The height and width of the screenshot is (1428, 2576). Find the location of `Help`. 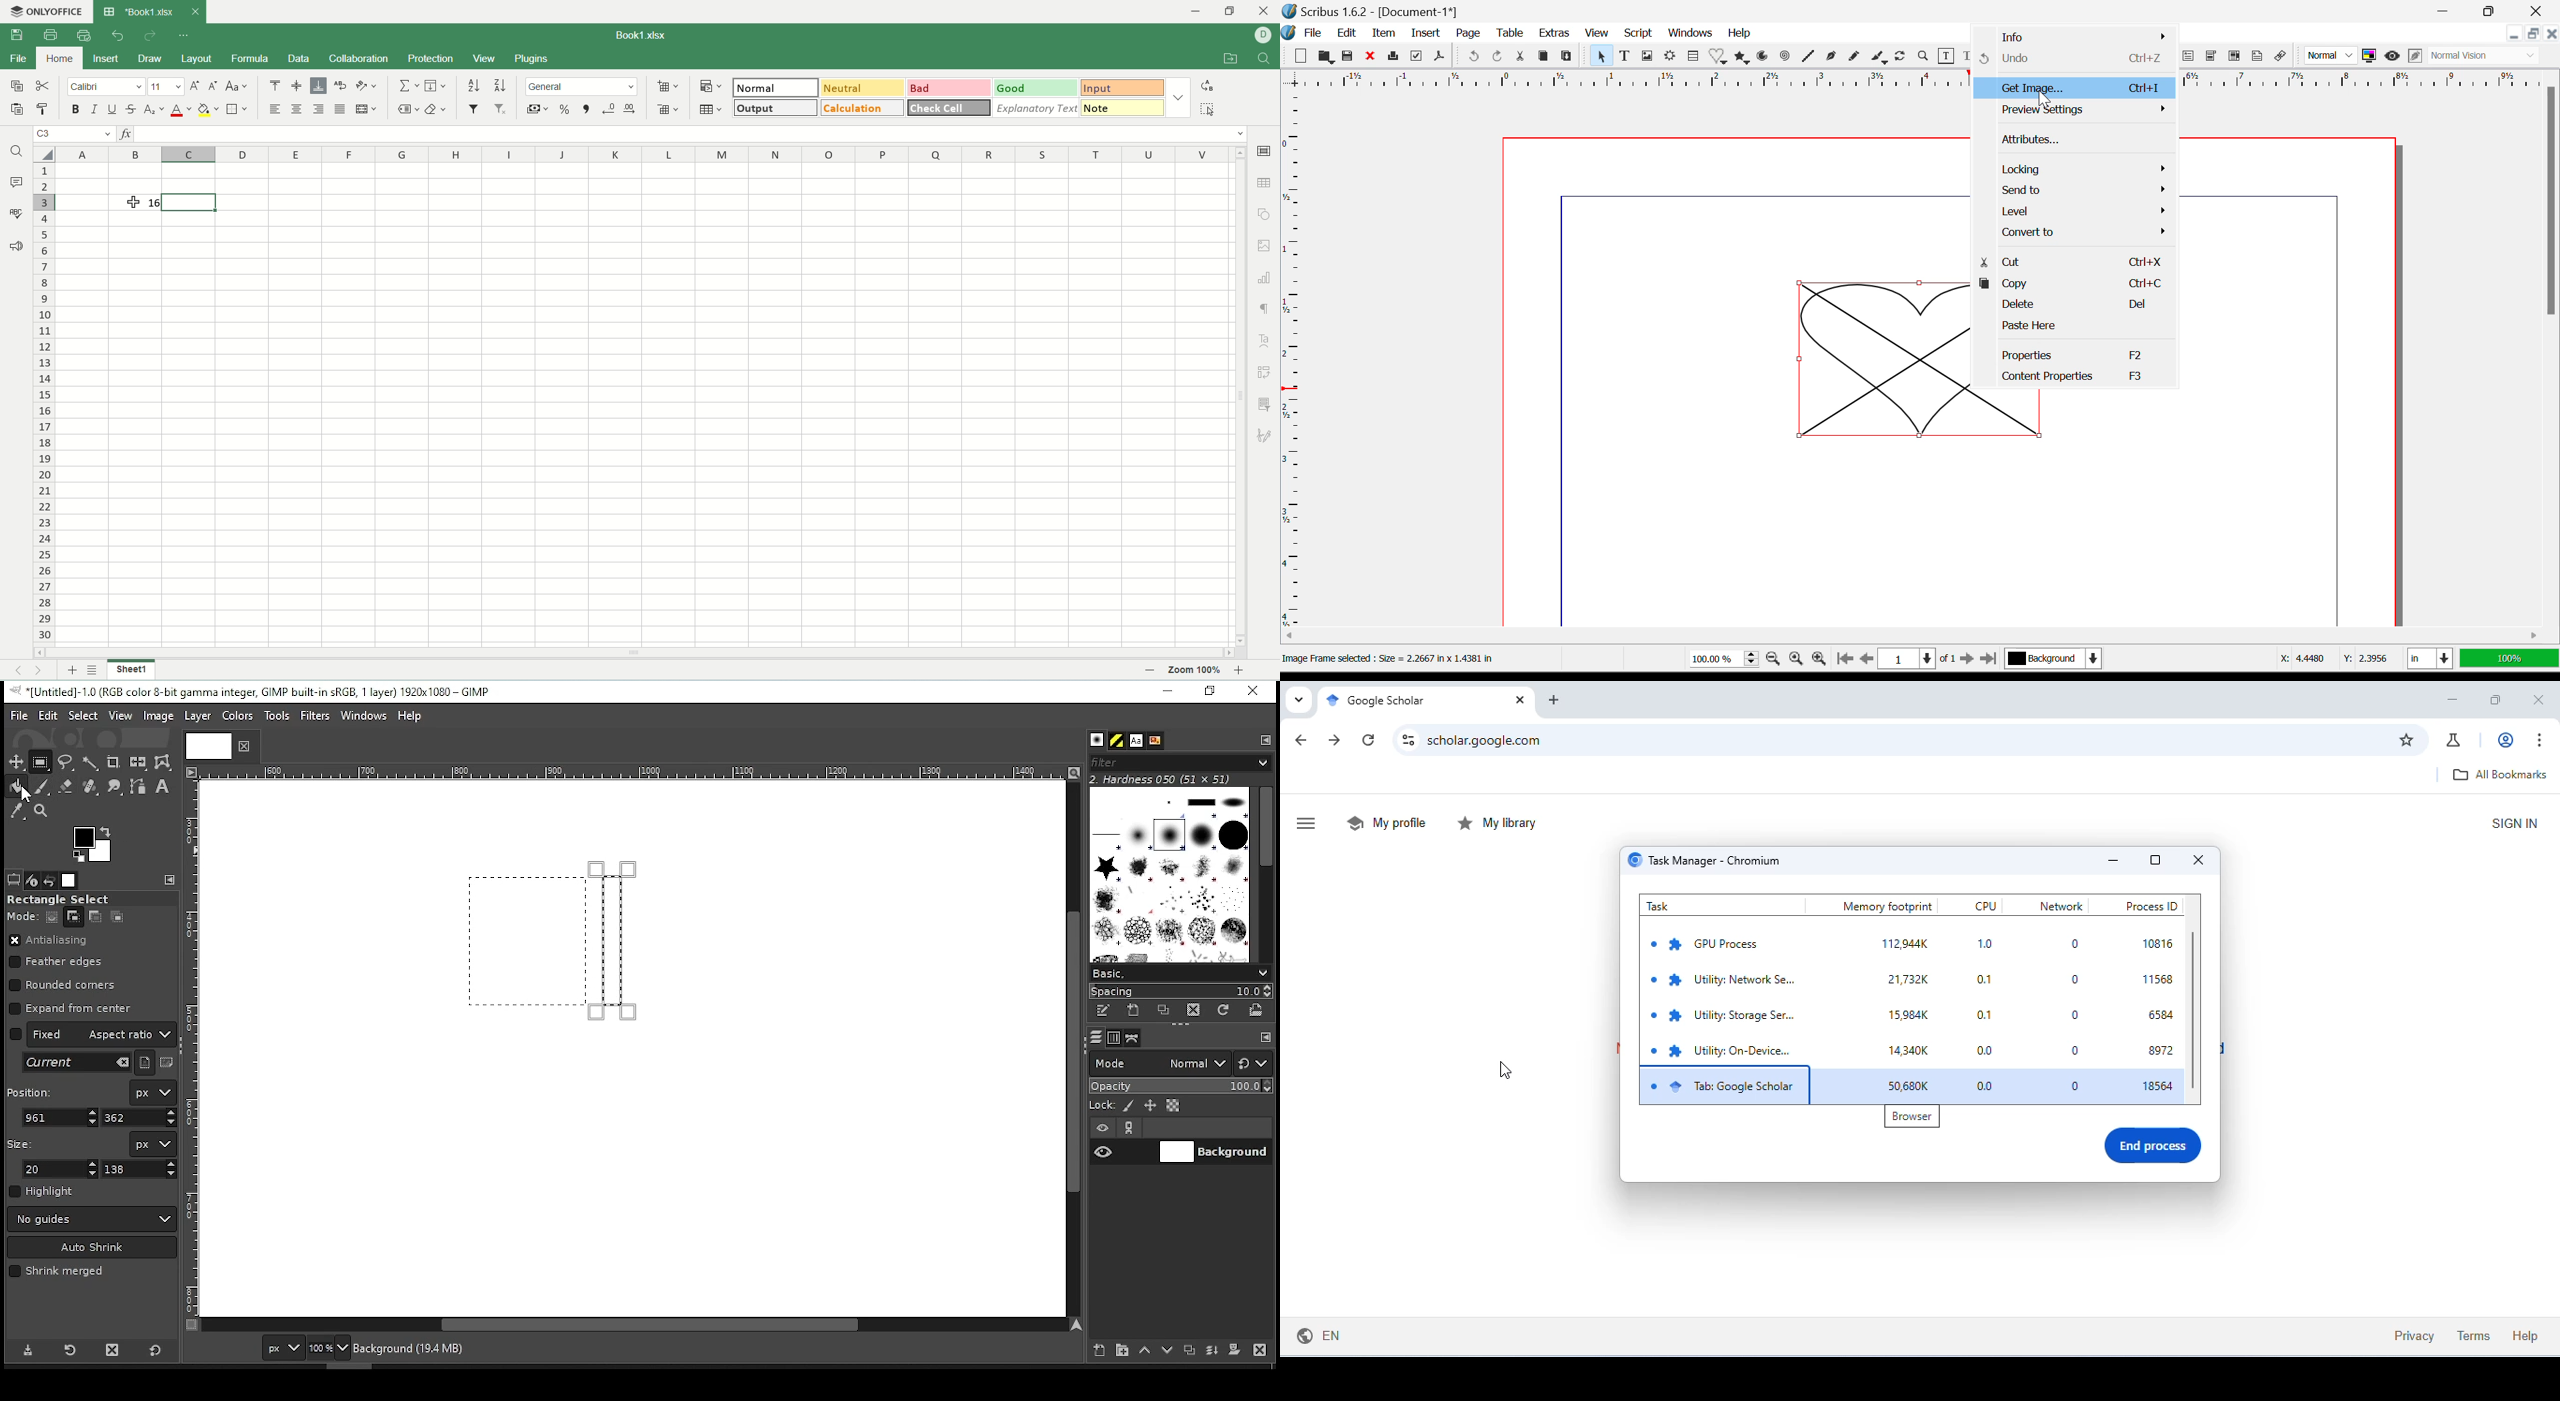

Help is located at coordinates (1739, 33).